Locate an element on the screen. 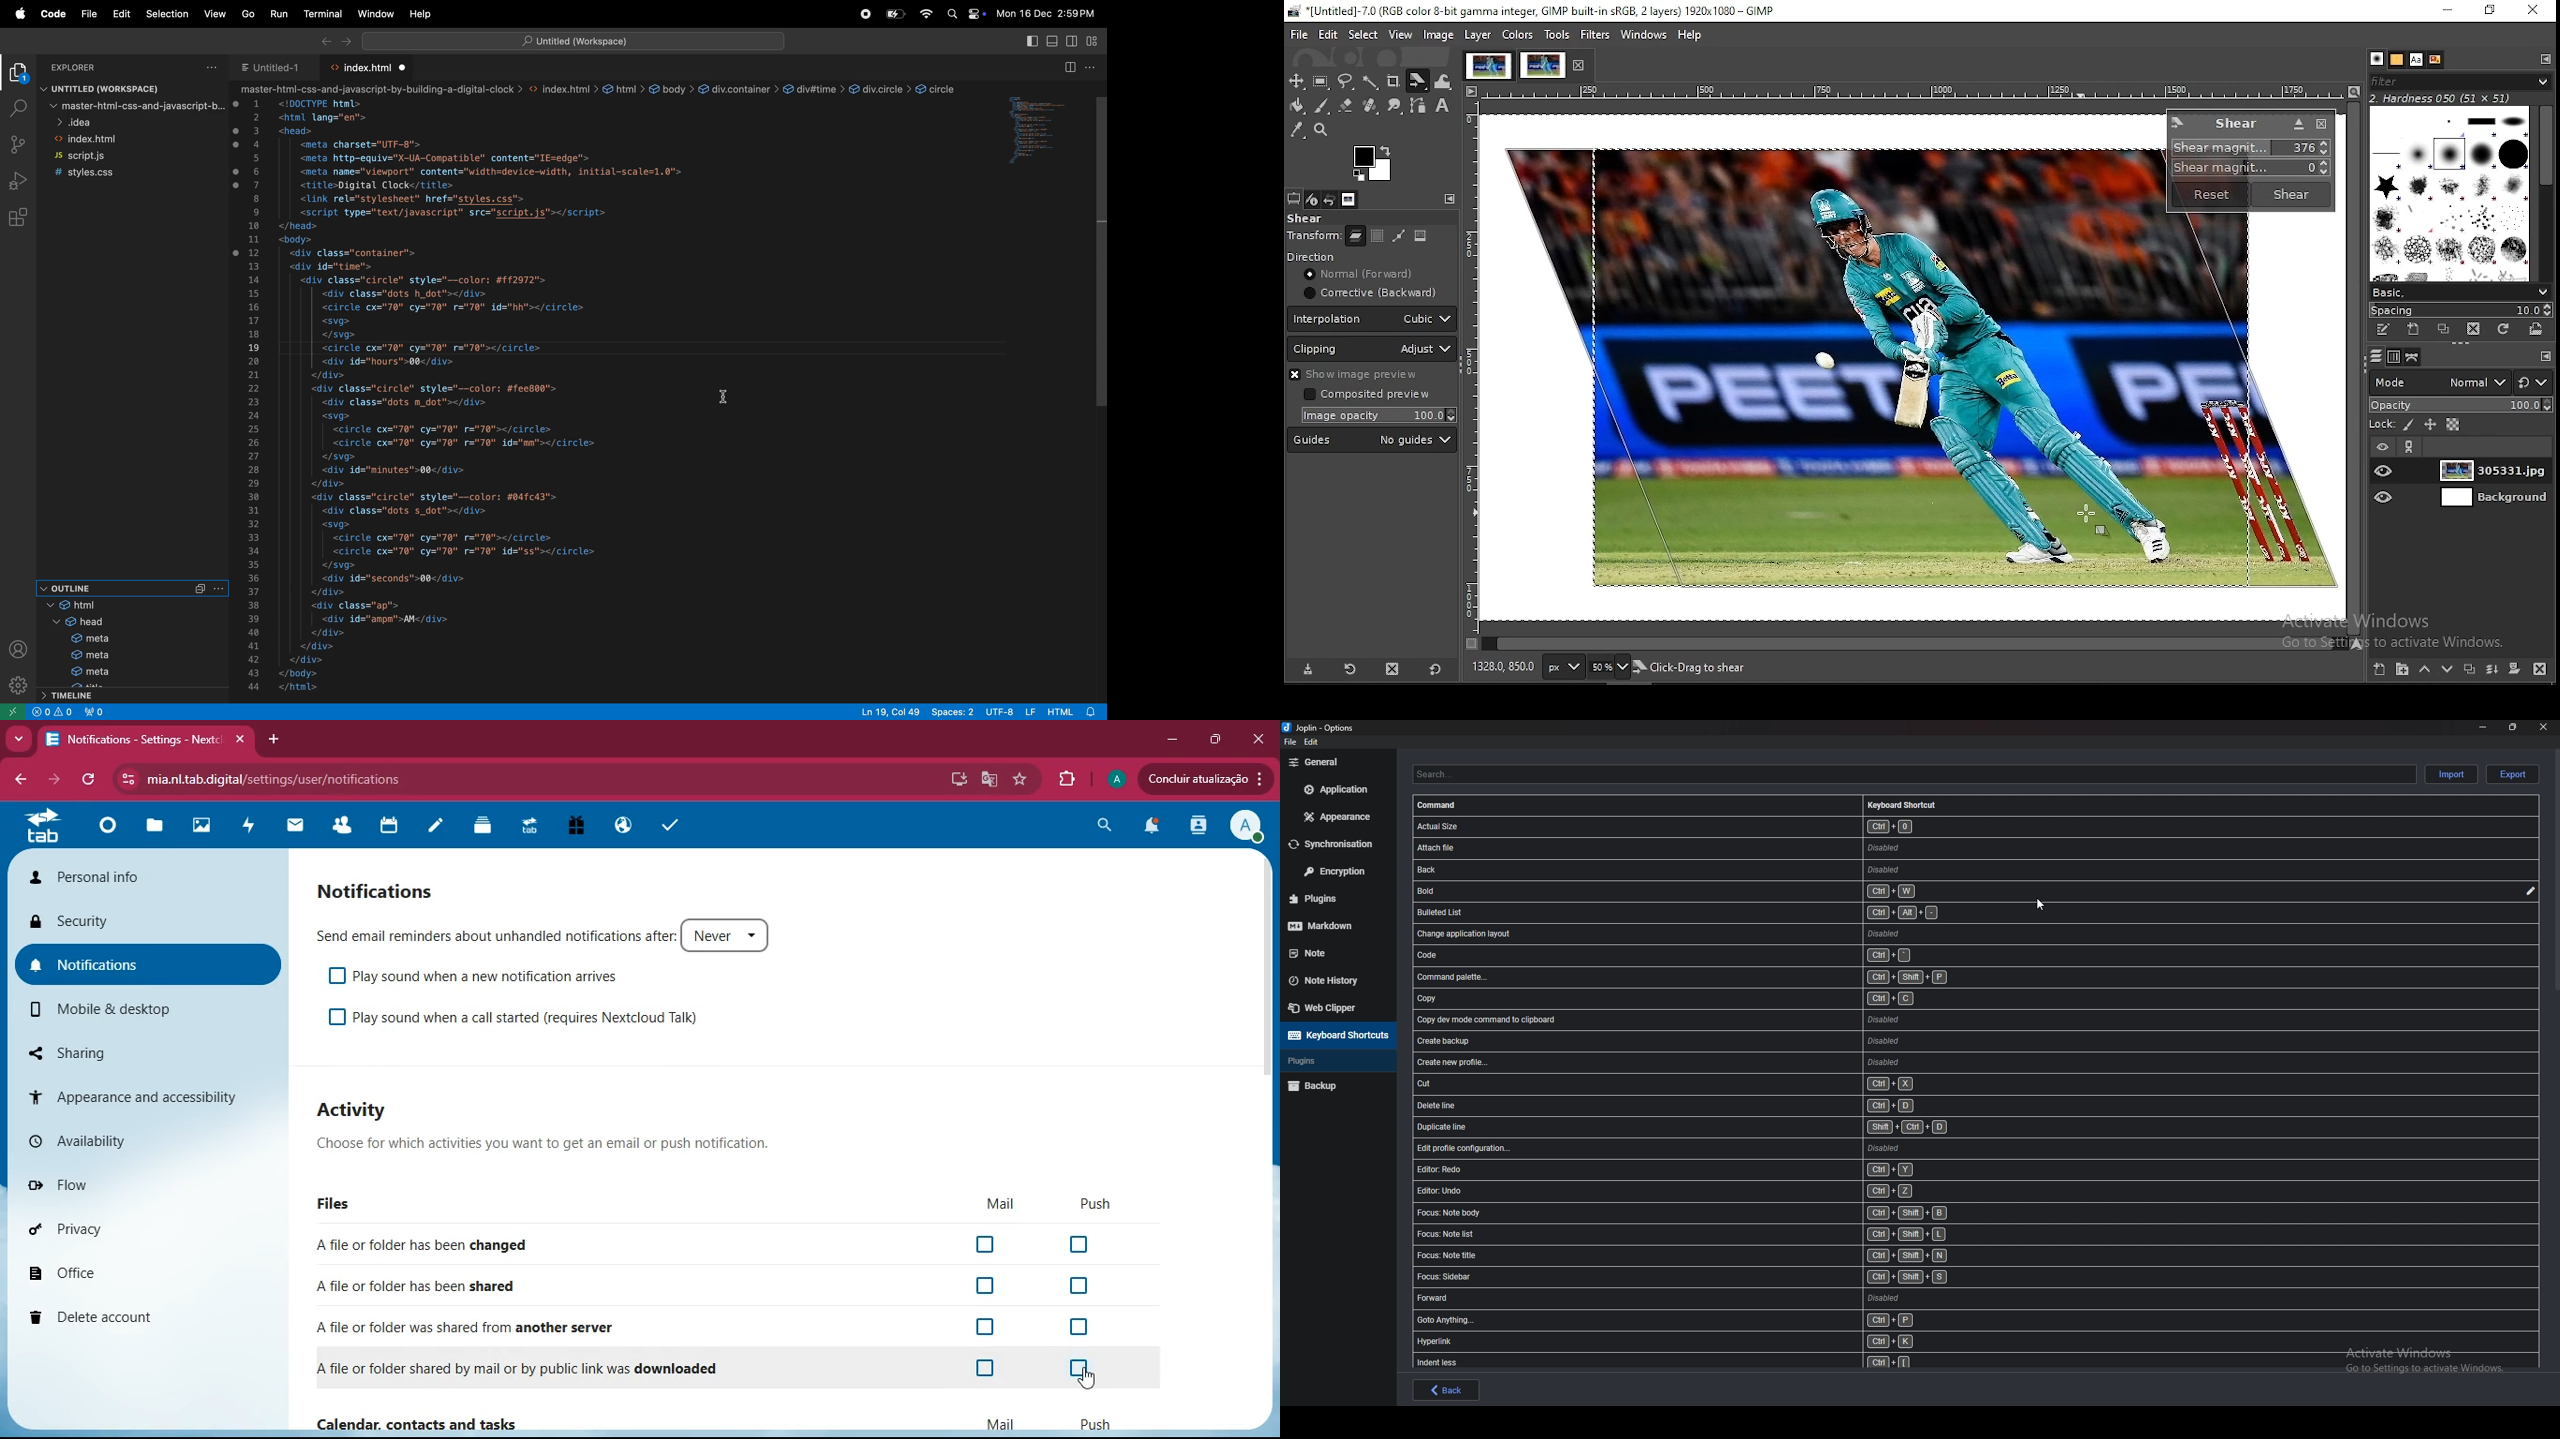  extensions is located at coordinates (1064, 777).